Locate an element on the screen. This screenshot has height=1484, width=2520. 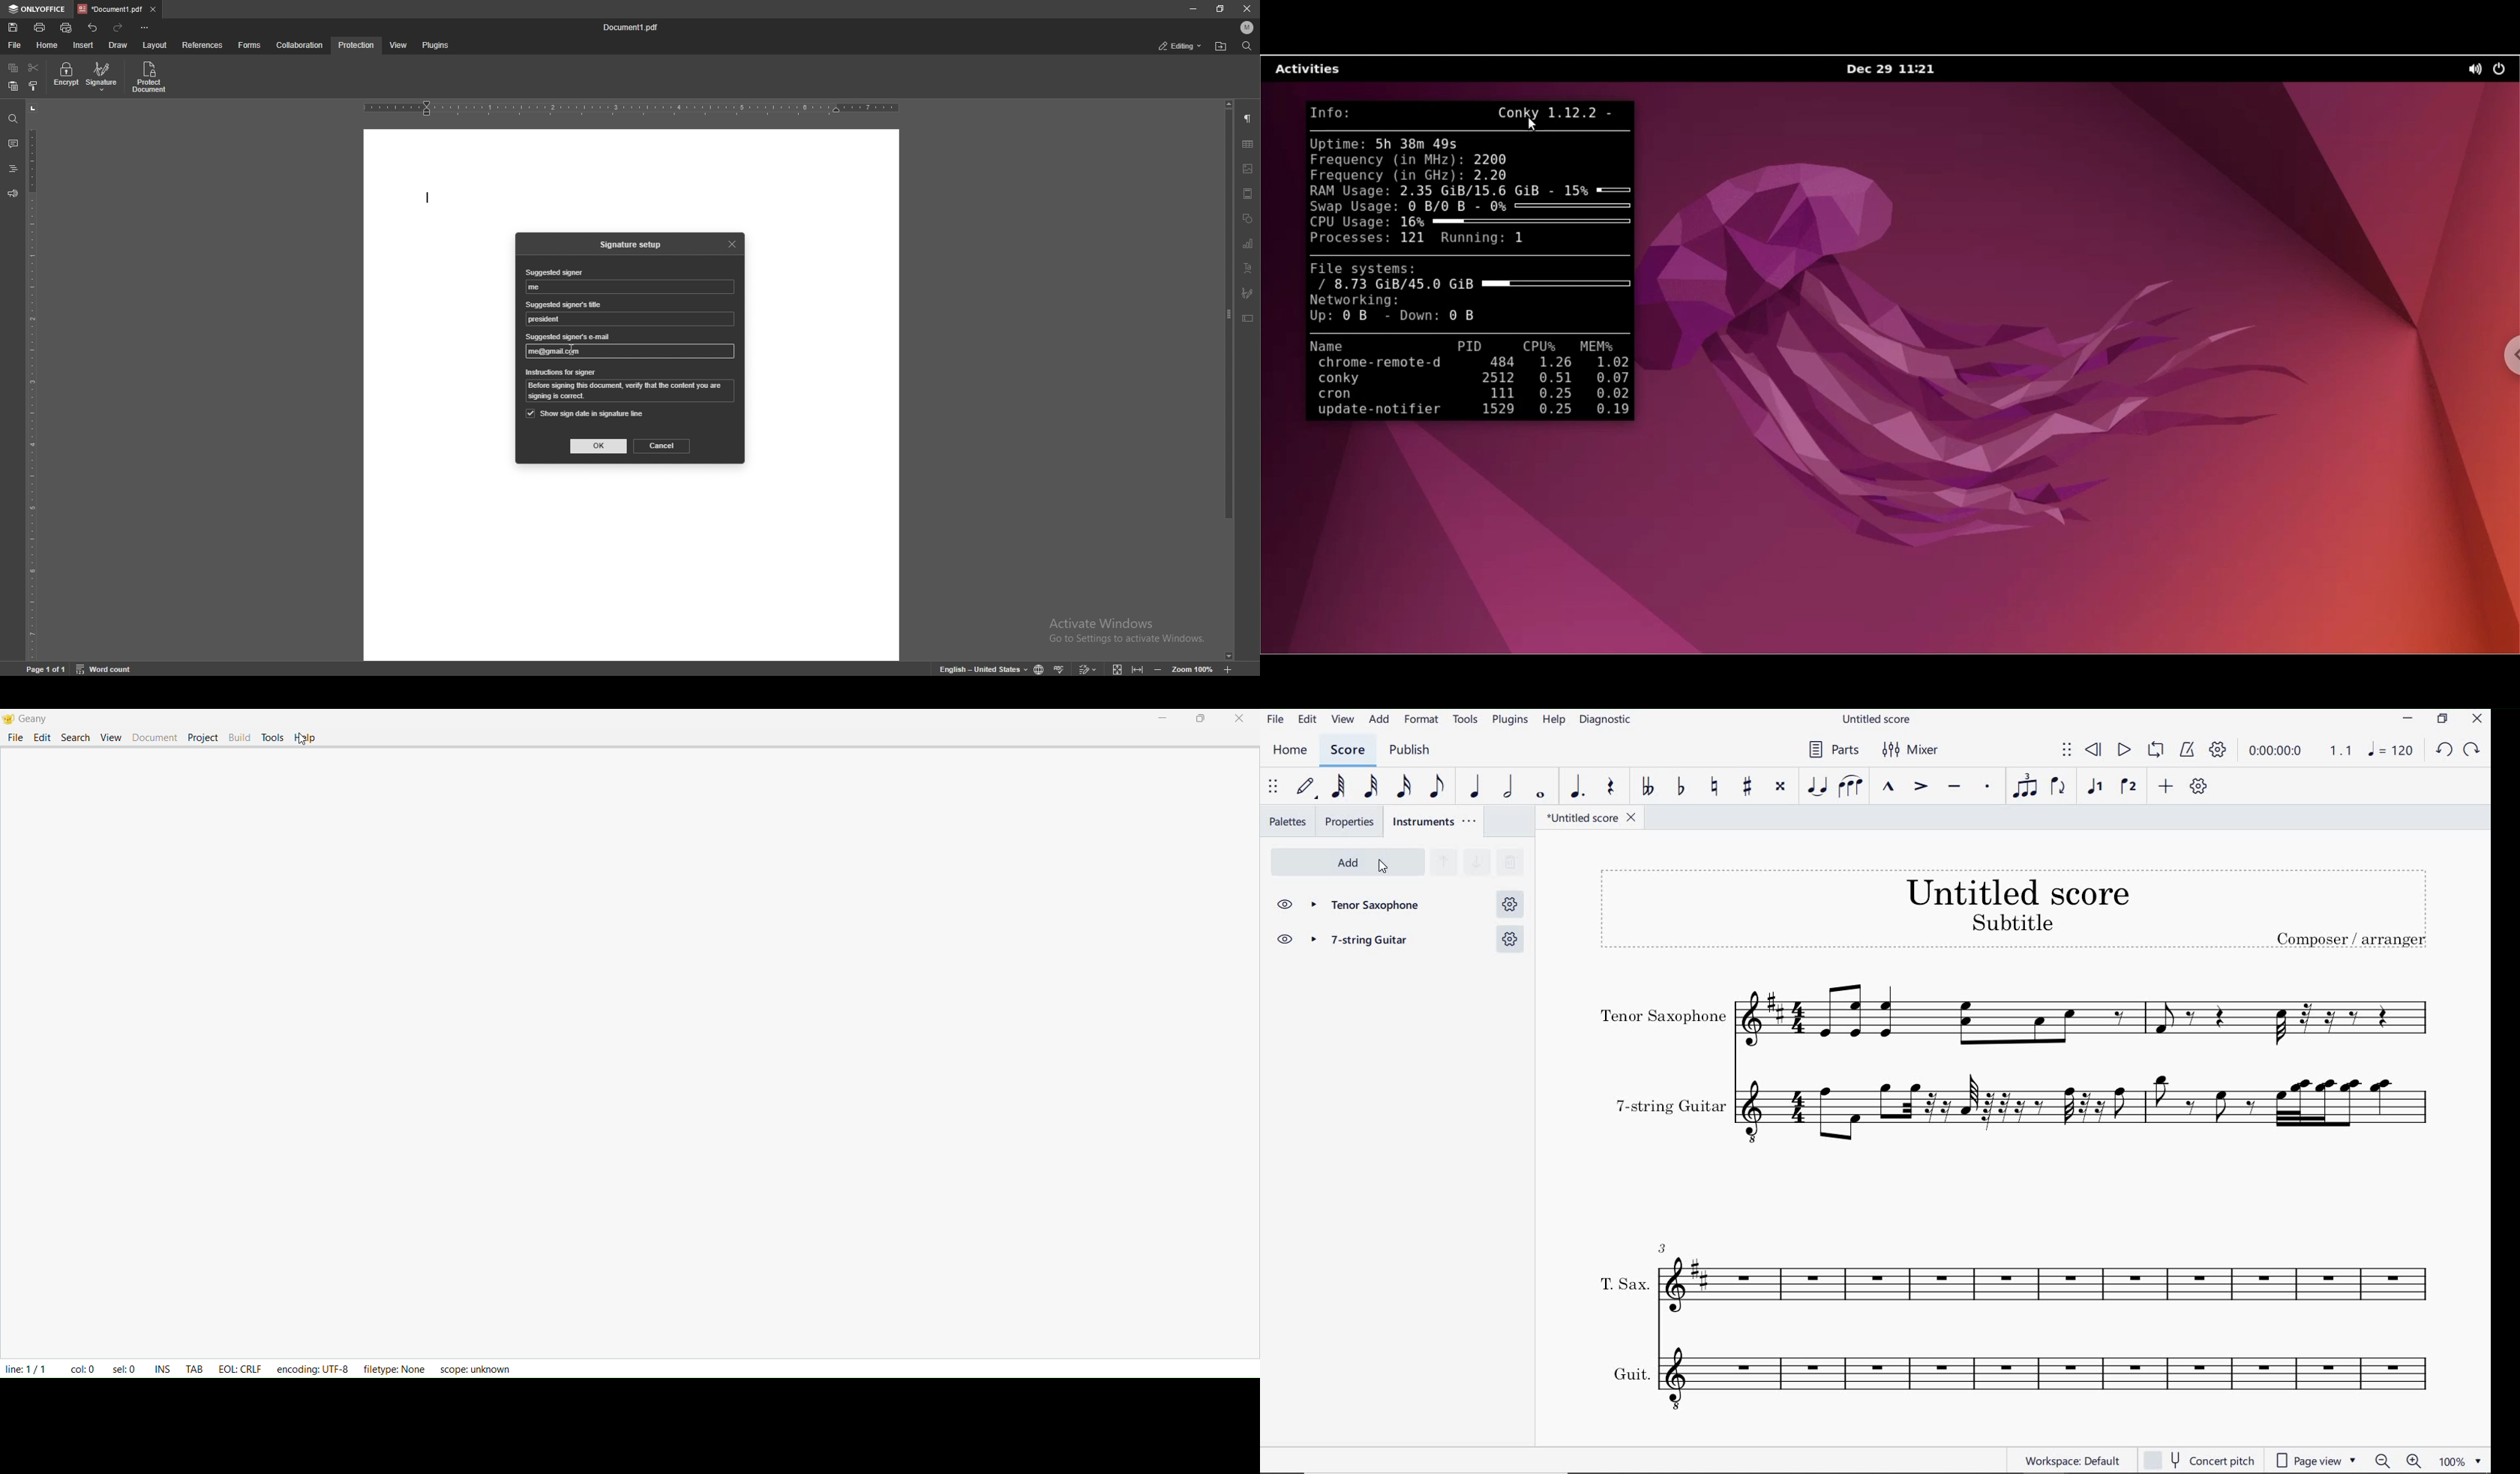
tools is located at coordinates (272, 737).